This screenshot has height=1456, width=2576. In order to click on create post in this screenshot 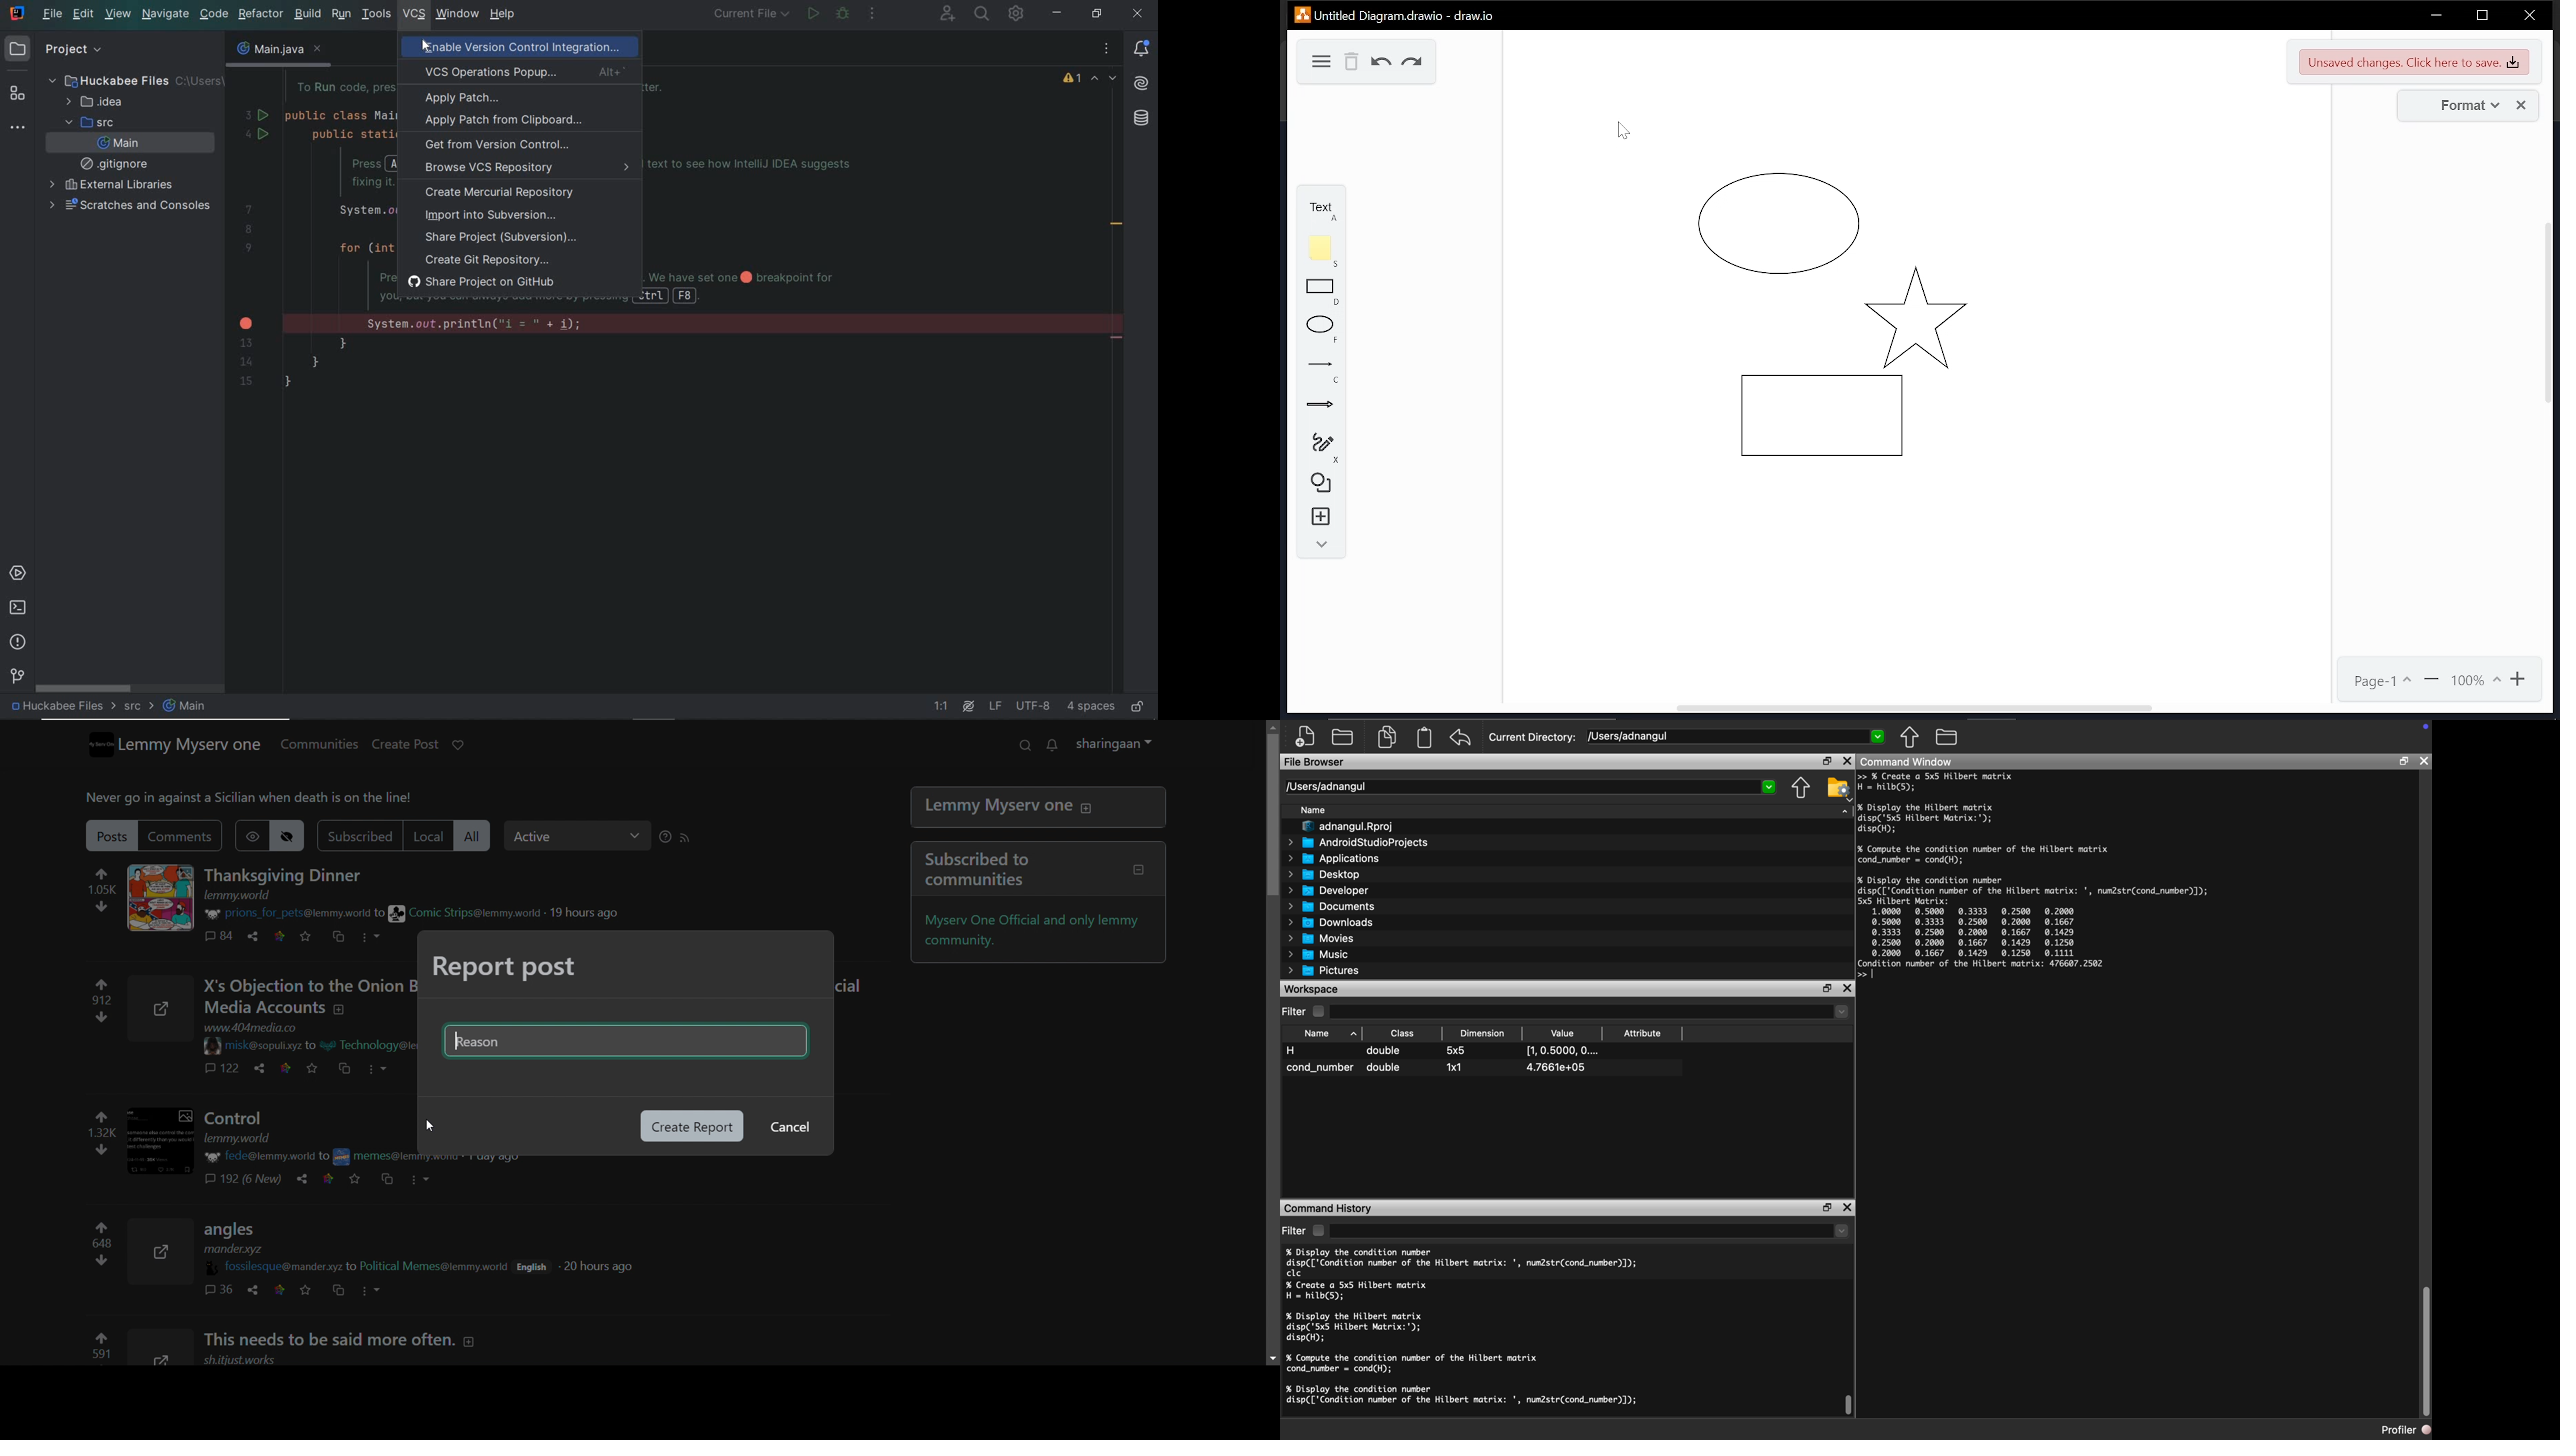, I will do `click(413, 744)`.